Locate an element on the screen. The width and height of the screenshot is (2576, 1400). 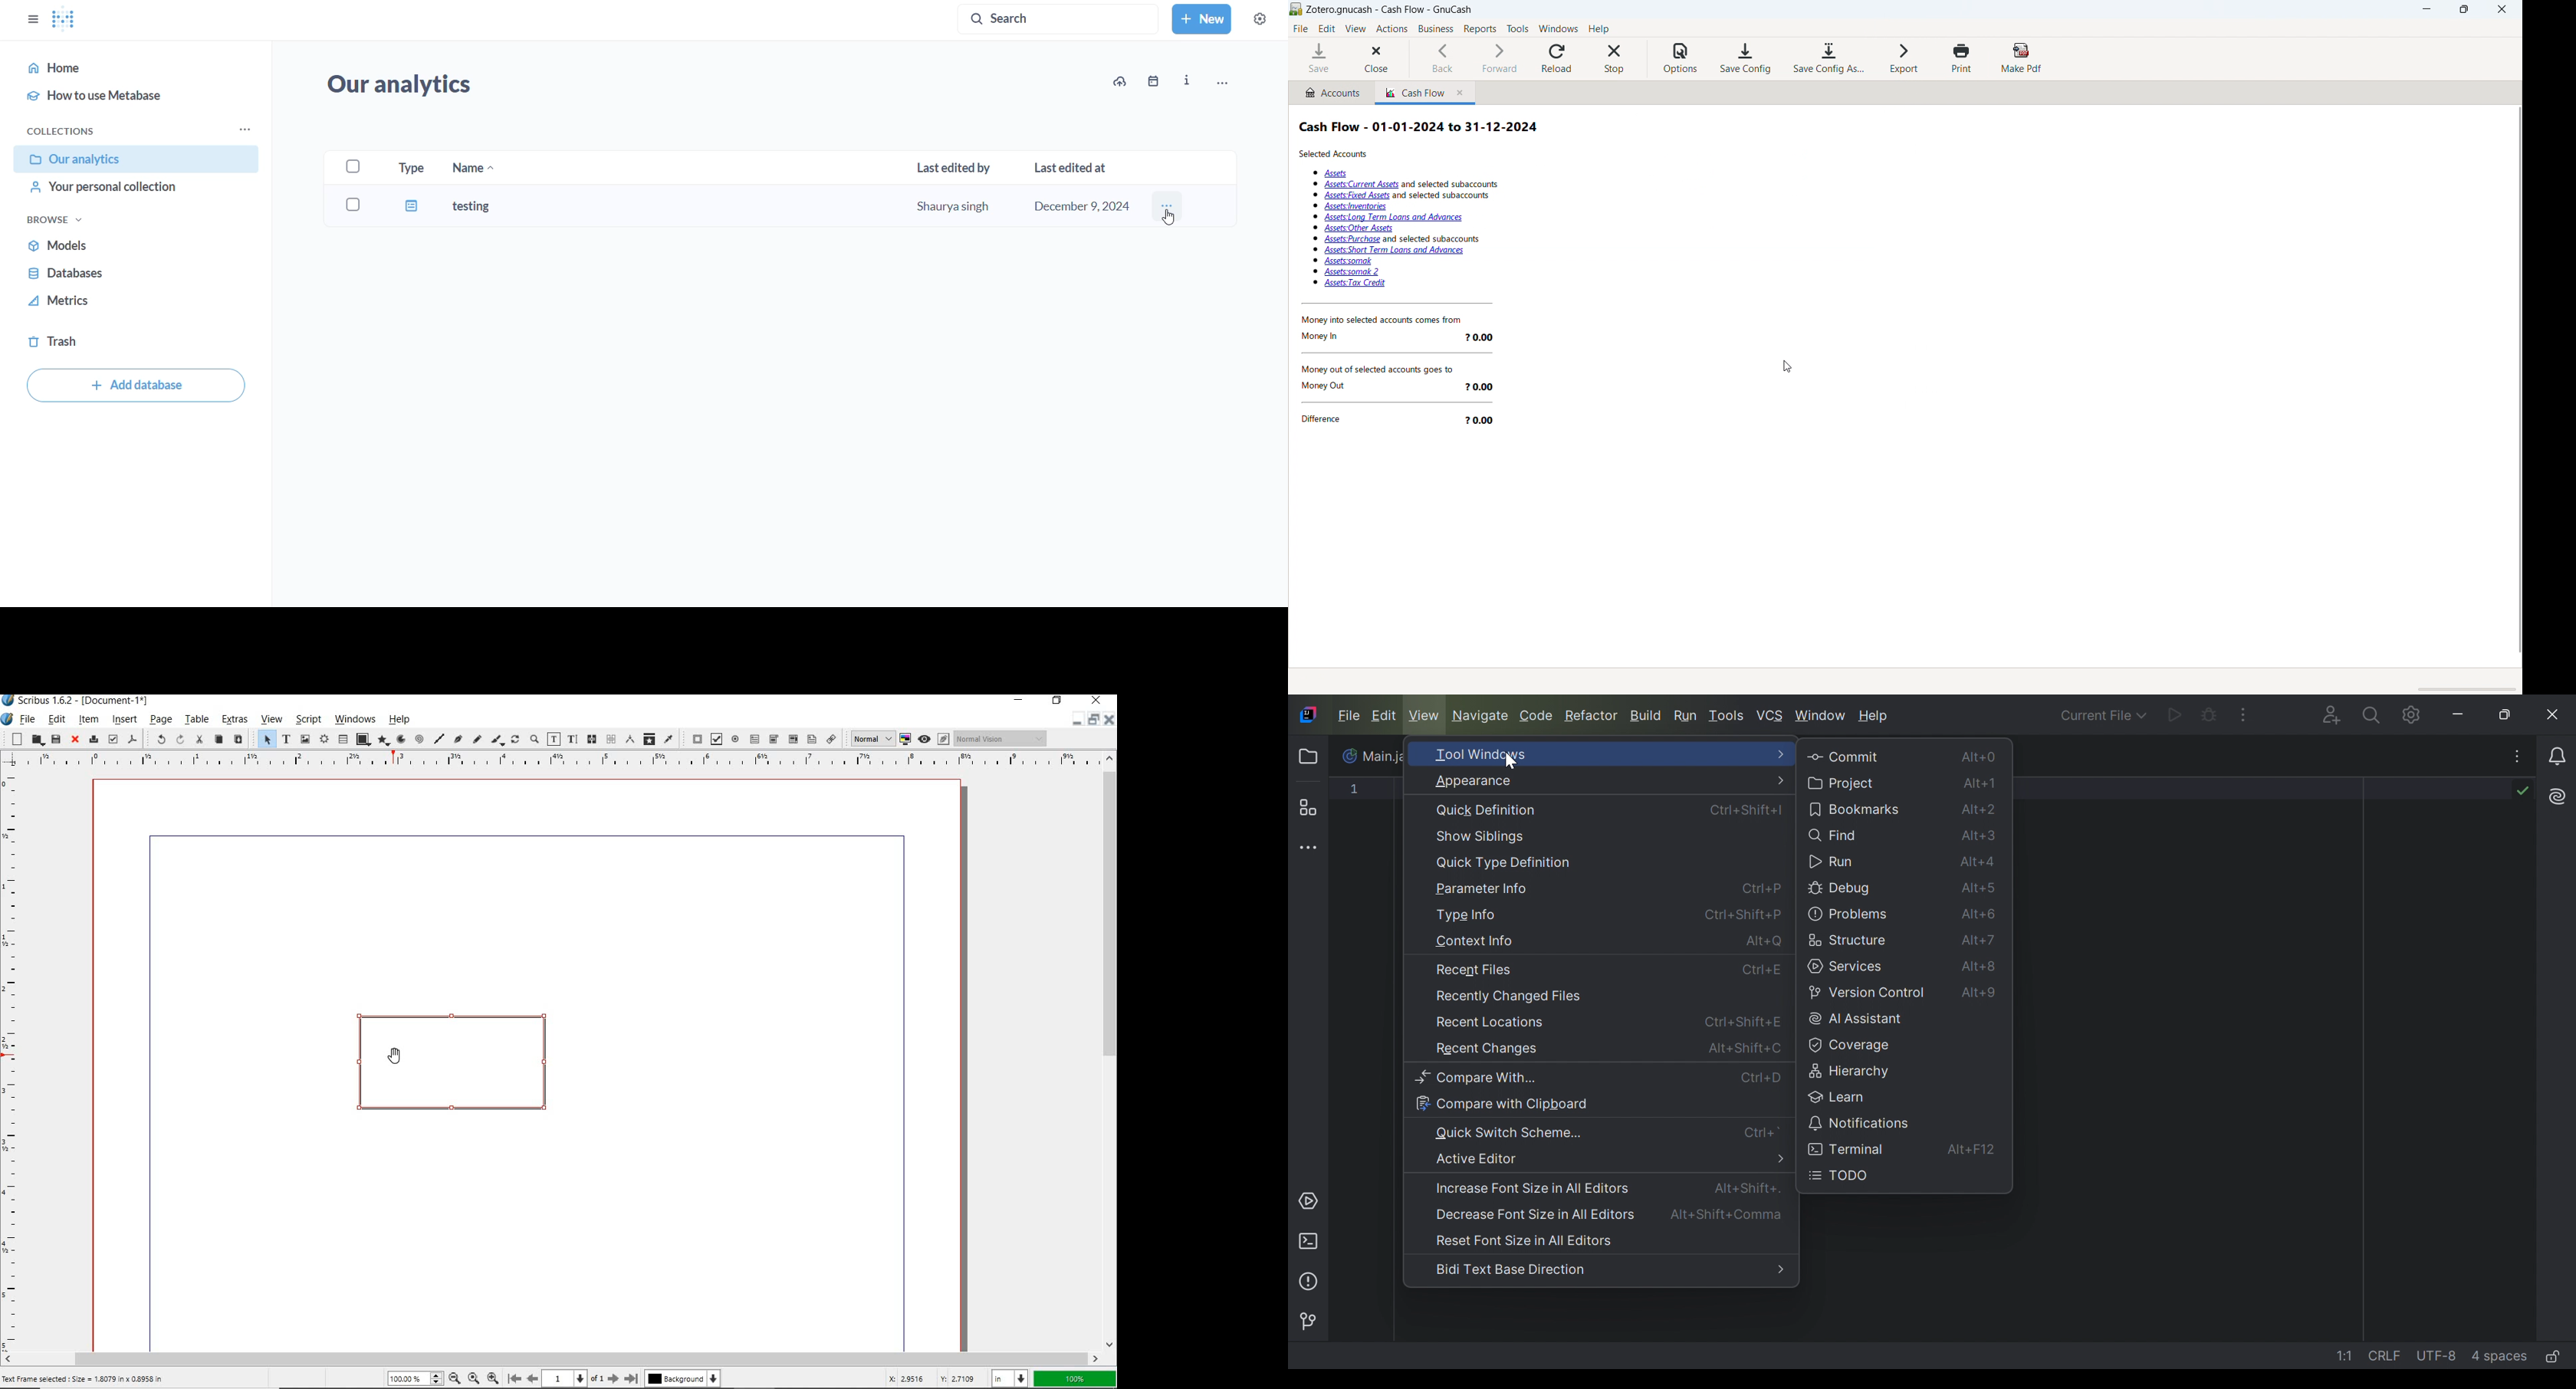
line is located at coordinates (439, 738).